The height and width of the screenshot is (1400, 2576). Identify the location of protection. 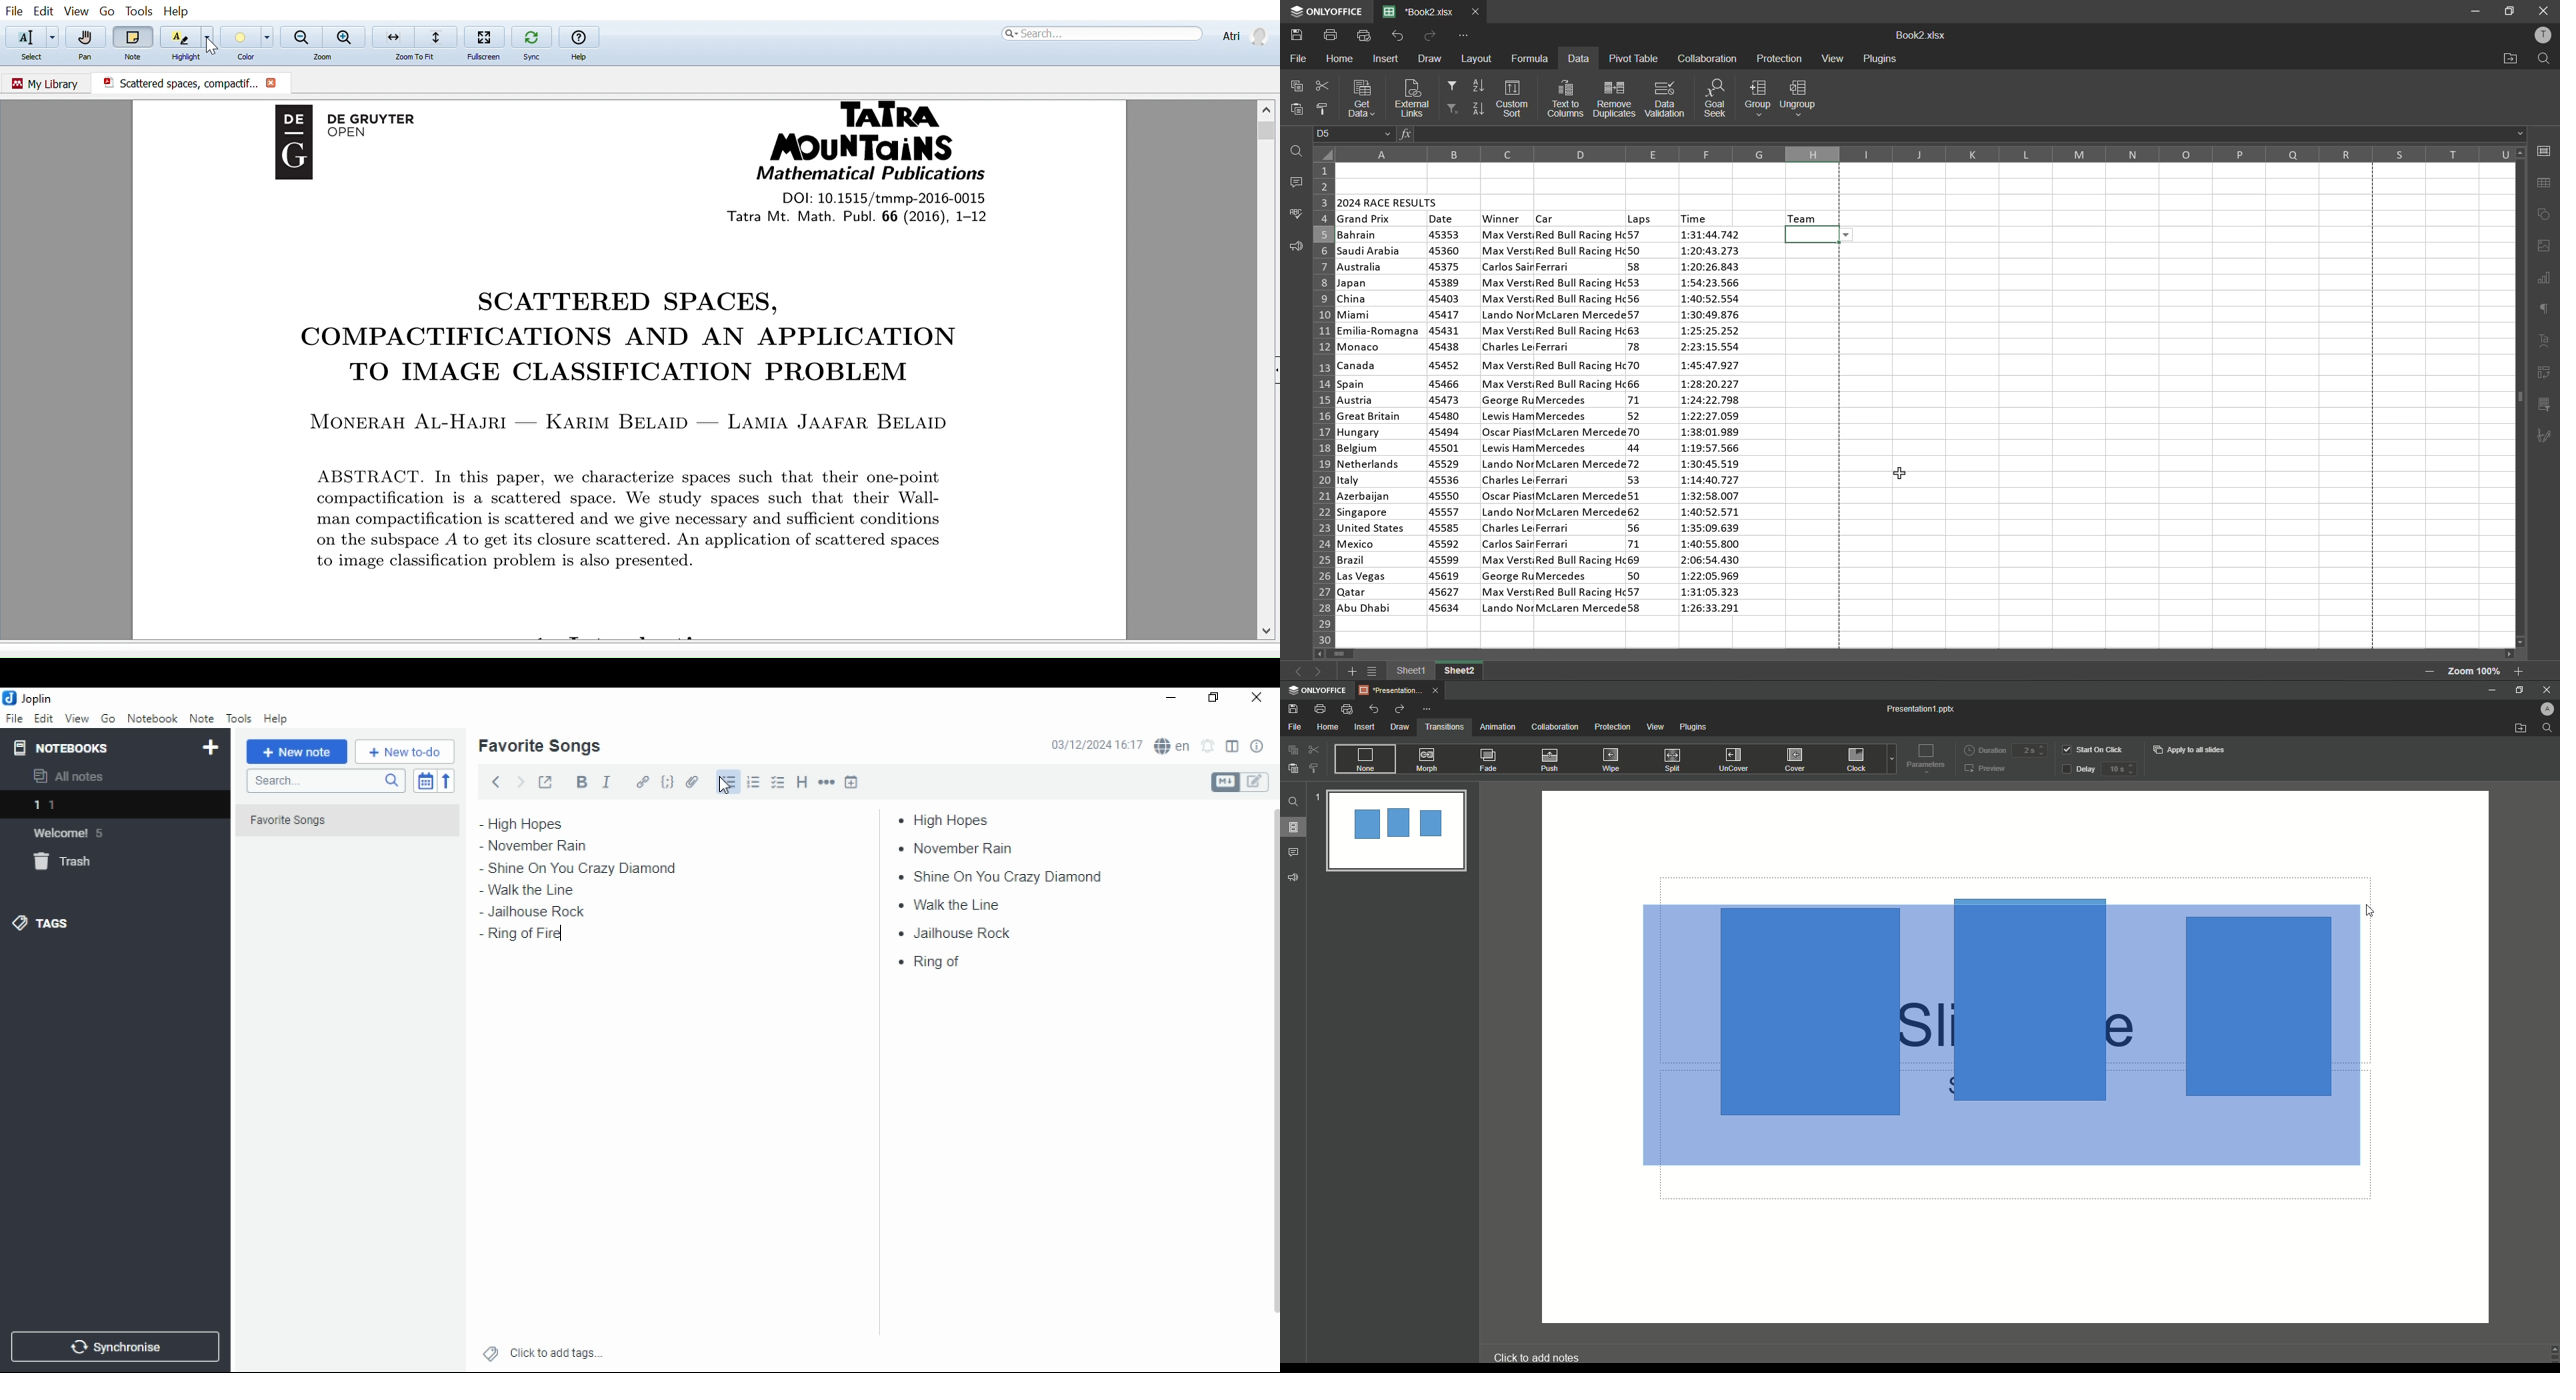
(1781, 59).